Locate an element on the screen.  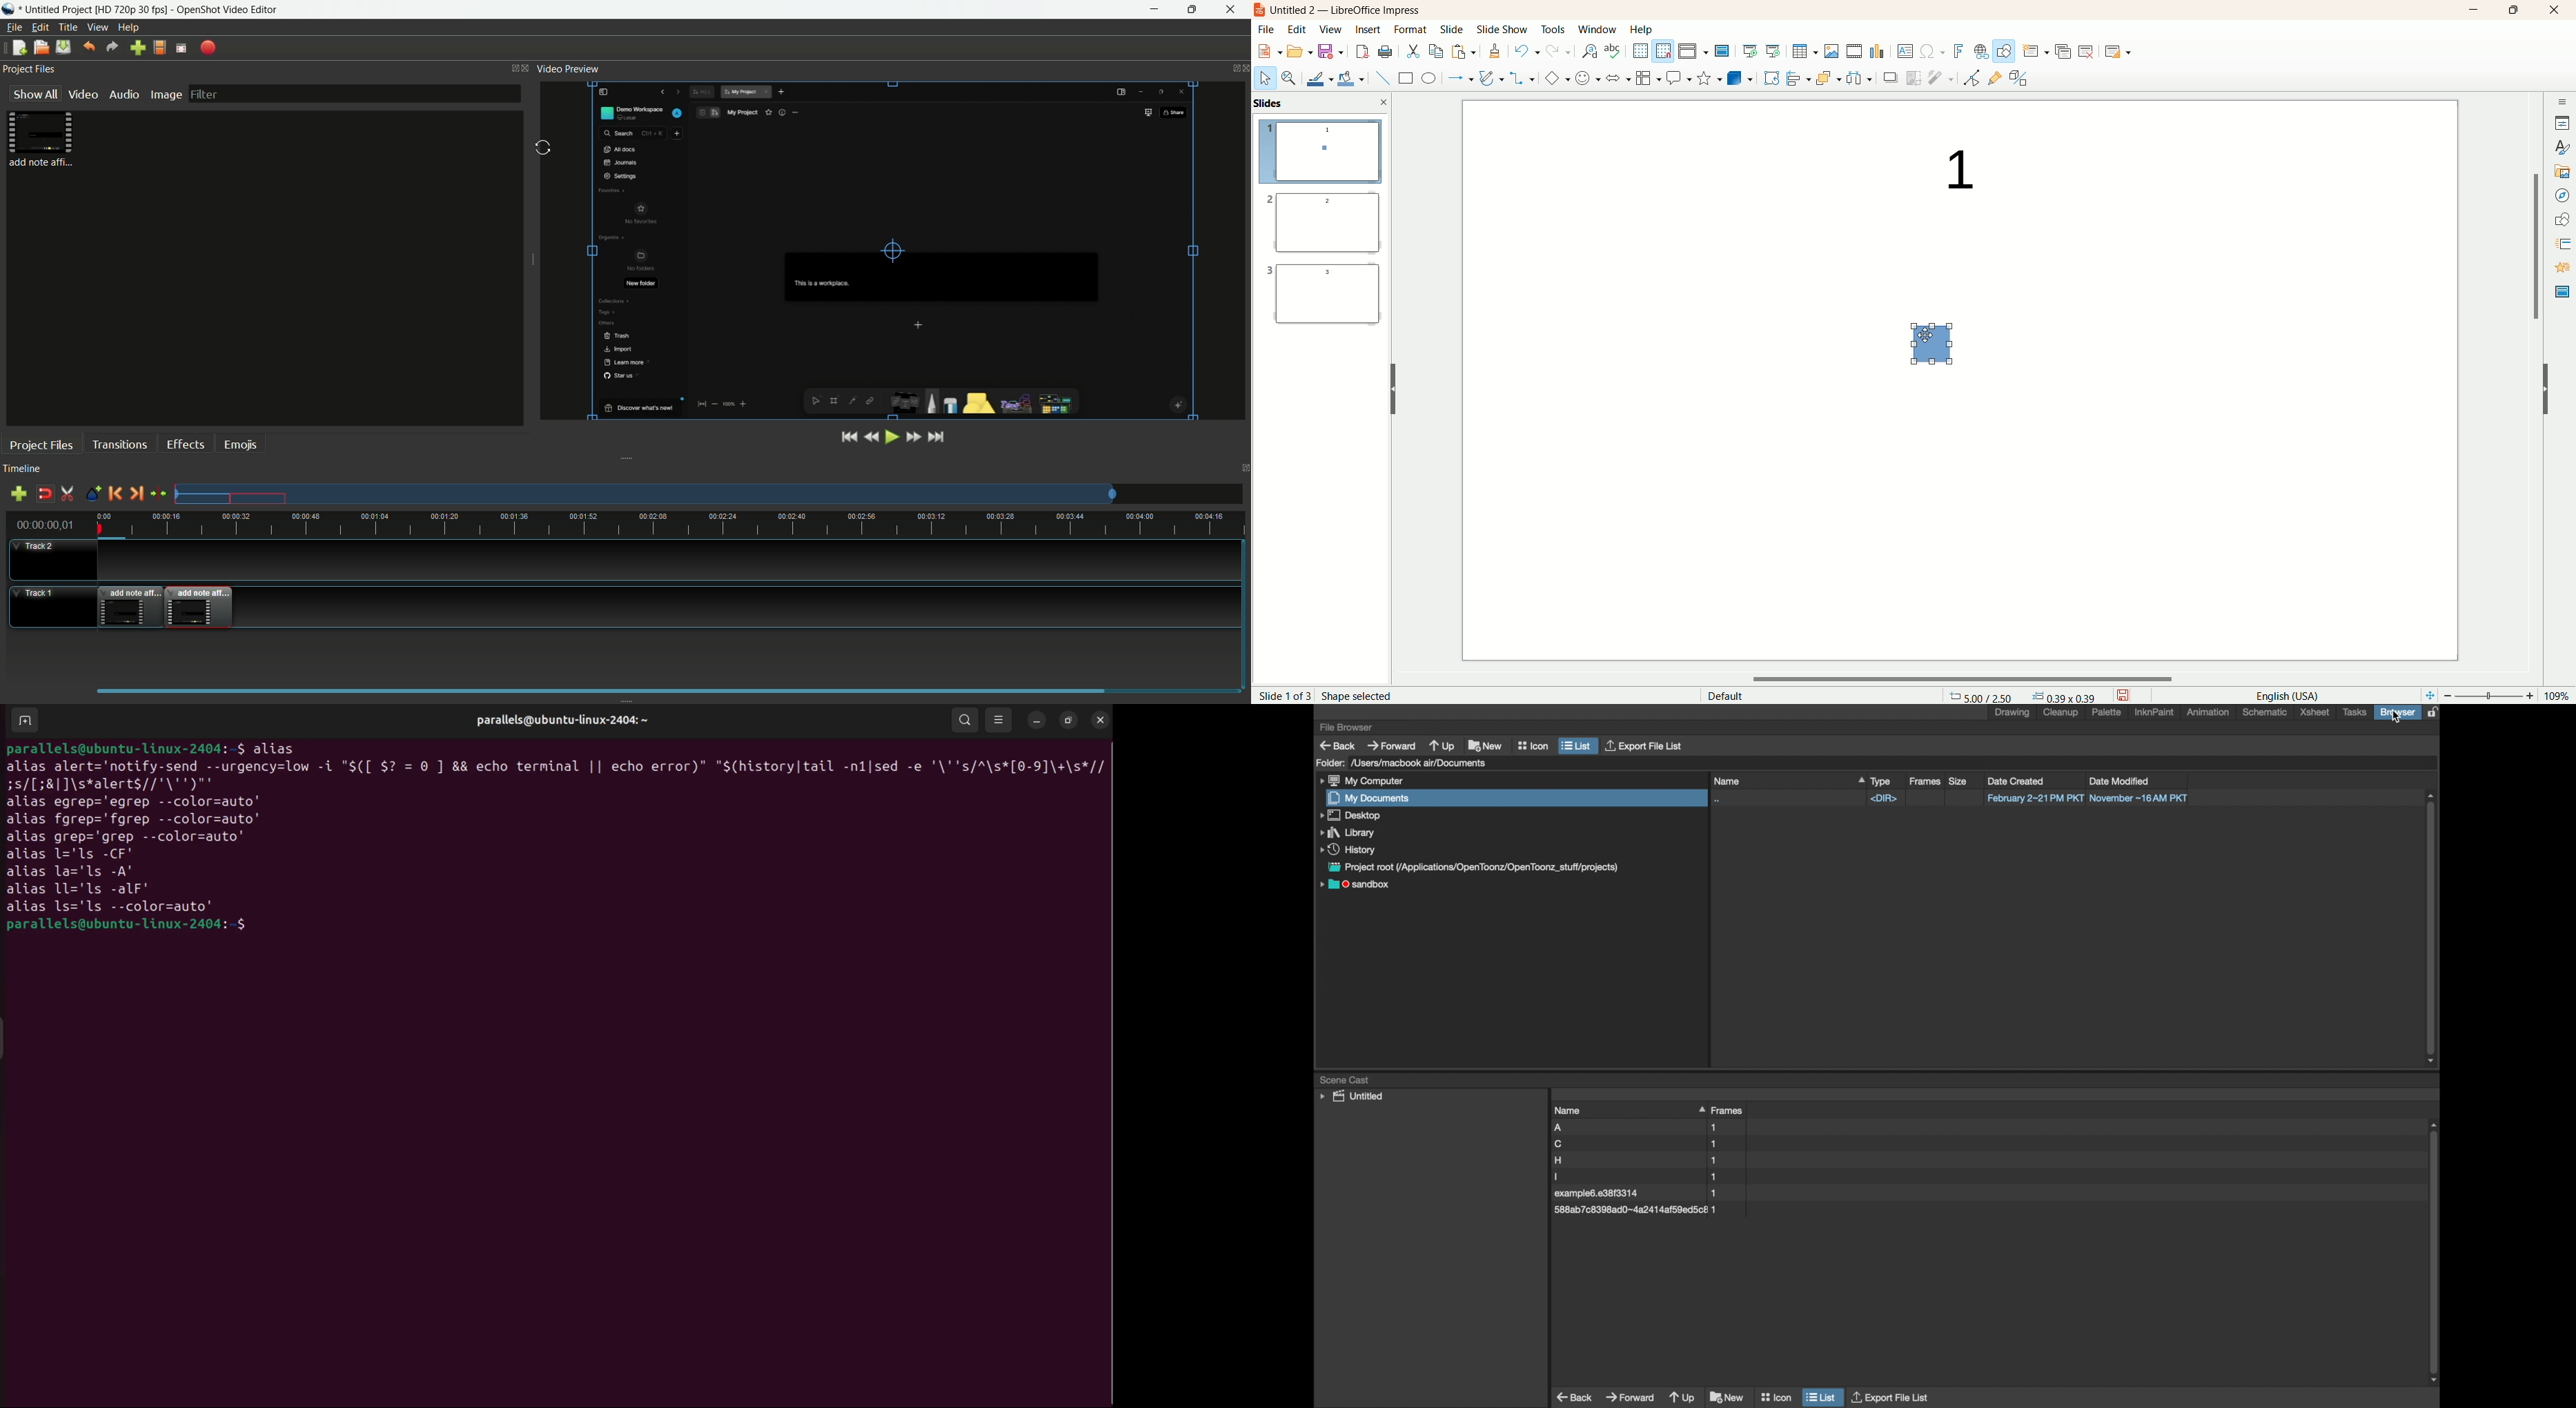
block arrow is located at coordinates (1615, 77).